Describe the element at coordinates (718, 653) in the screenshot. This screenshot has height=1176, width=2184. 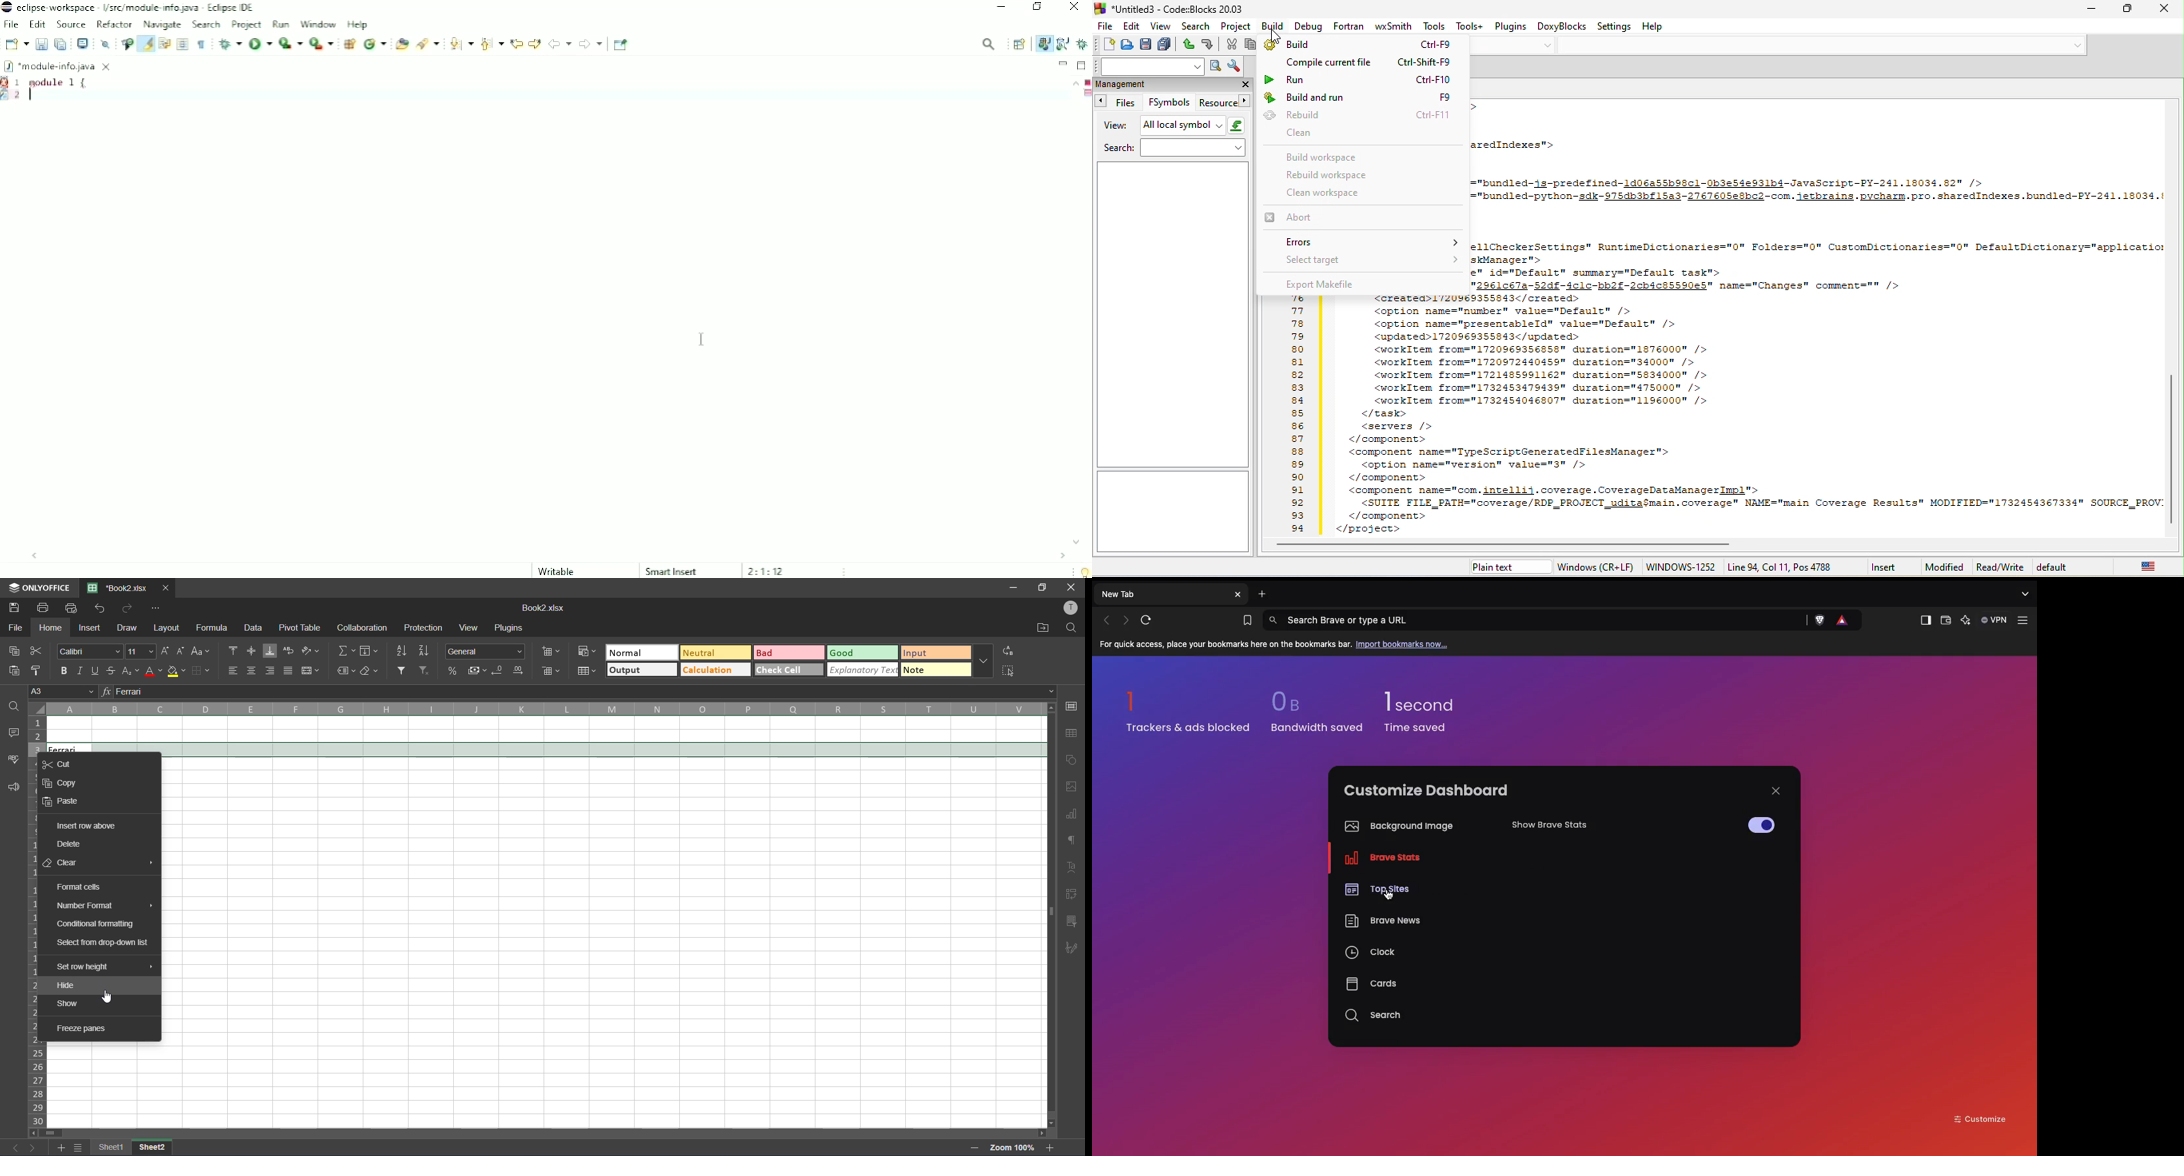
I see `neutral` at that location.